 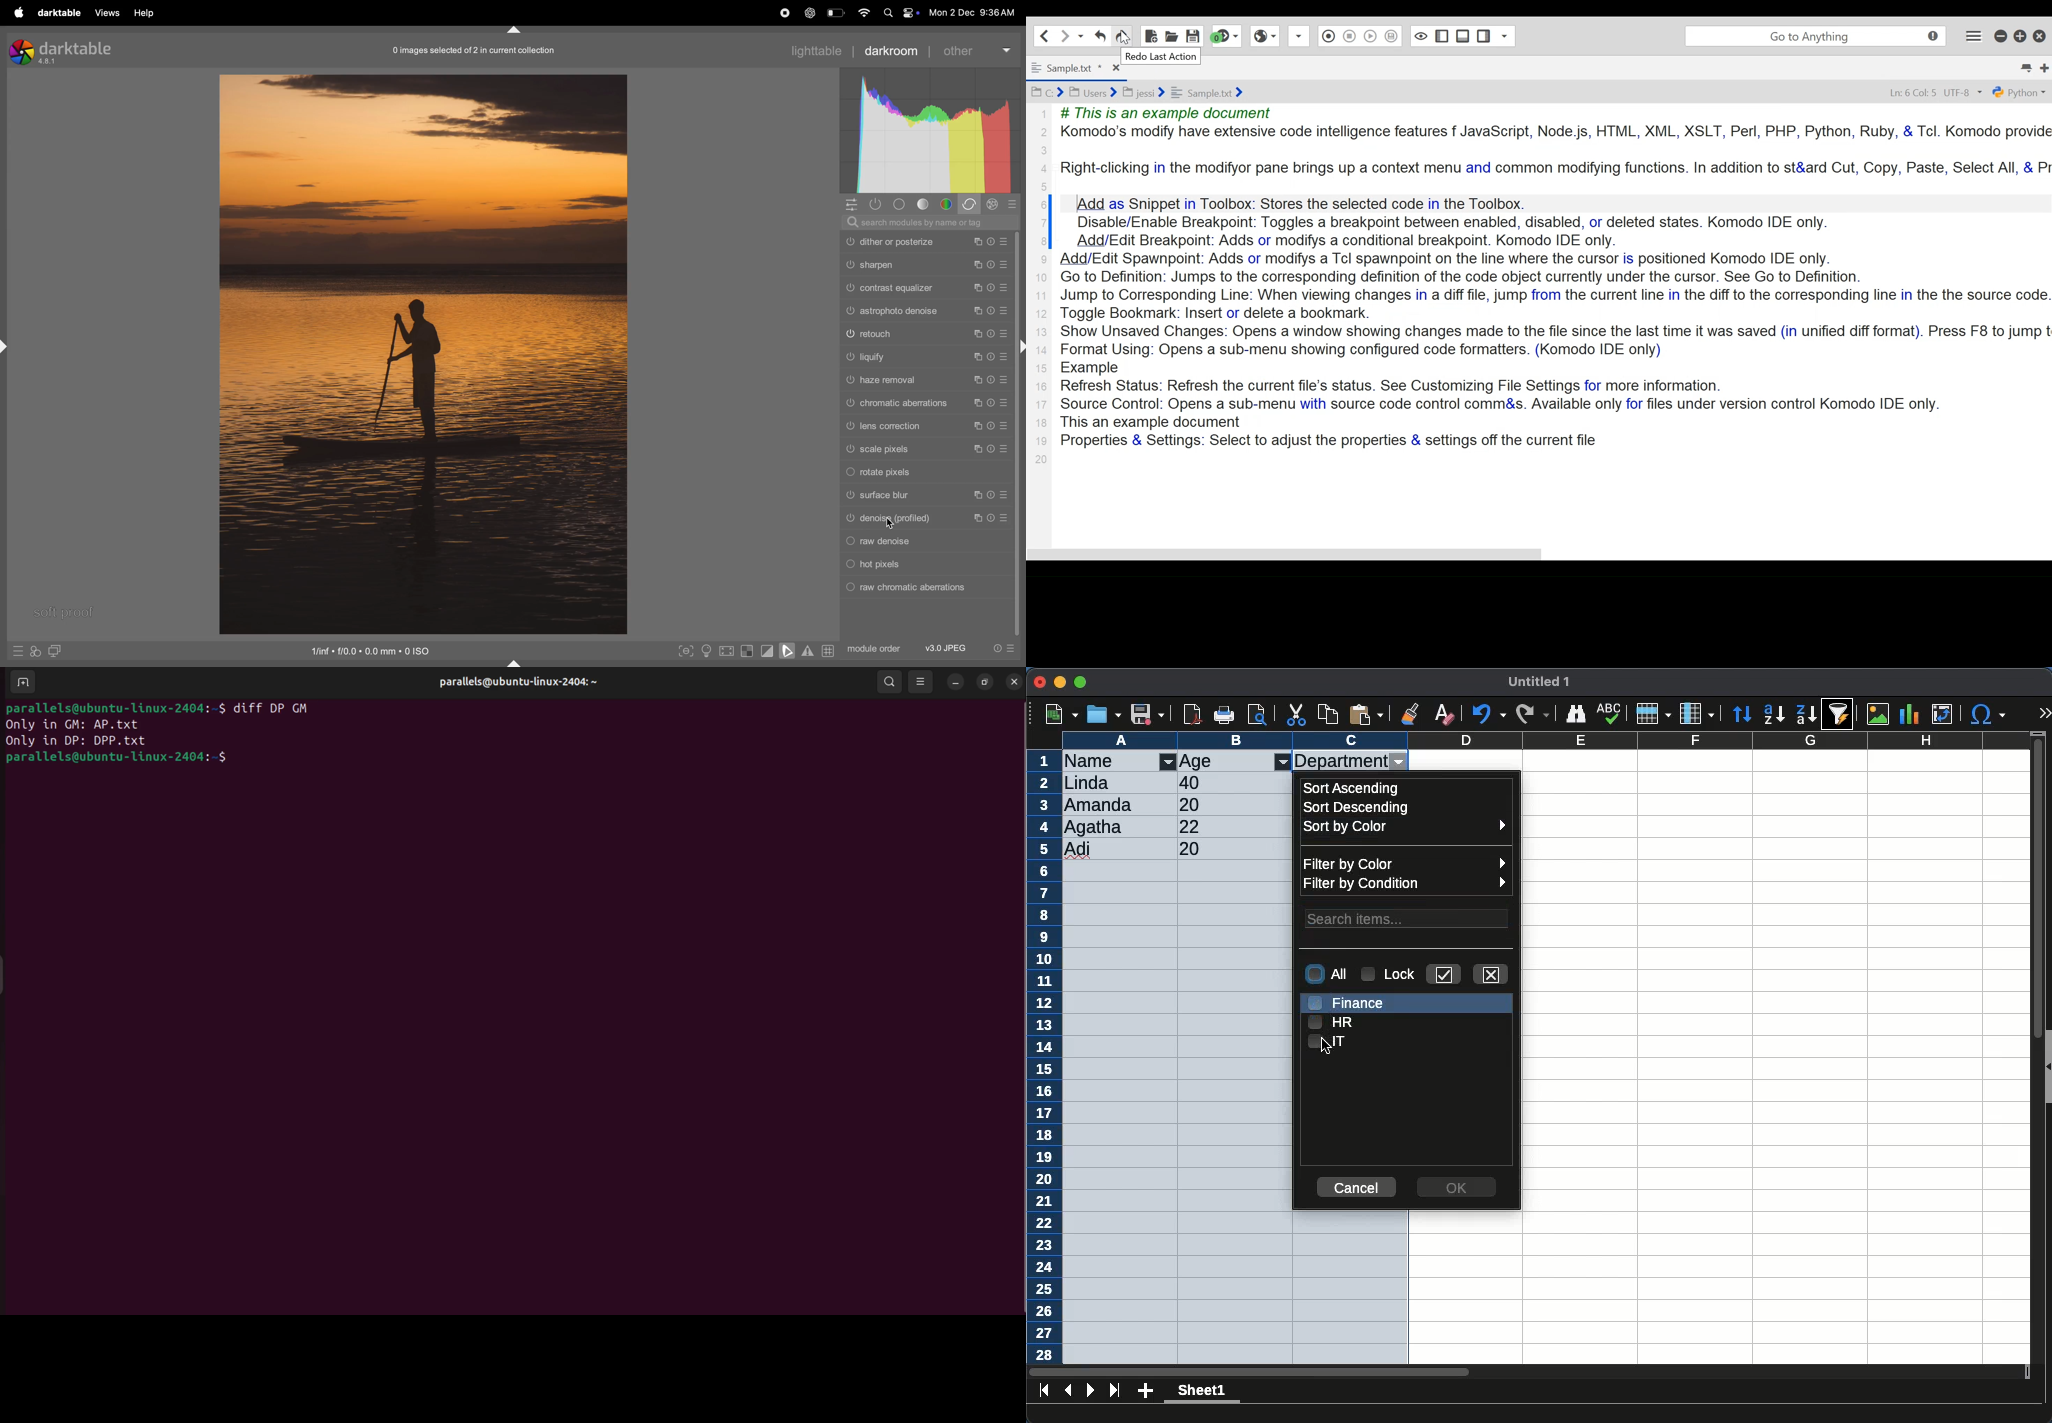 I want to click on check, so click(x=1445, y=974).